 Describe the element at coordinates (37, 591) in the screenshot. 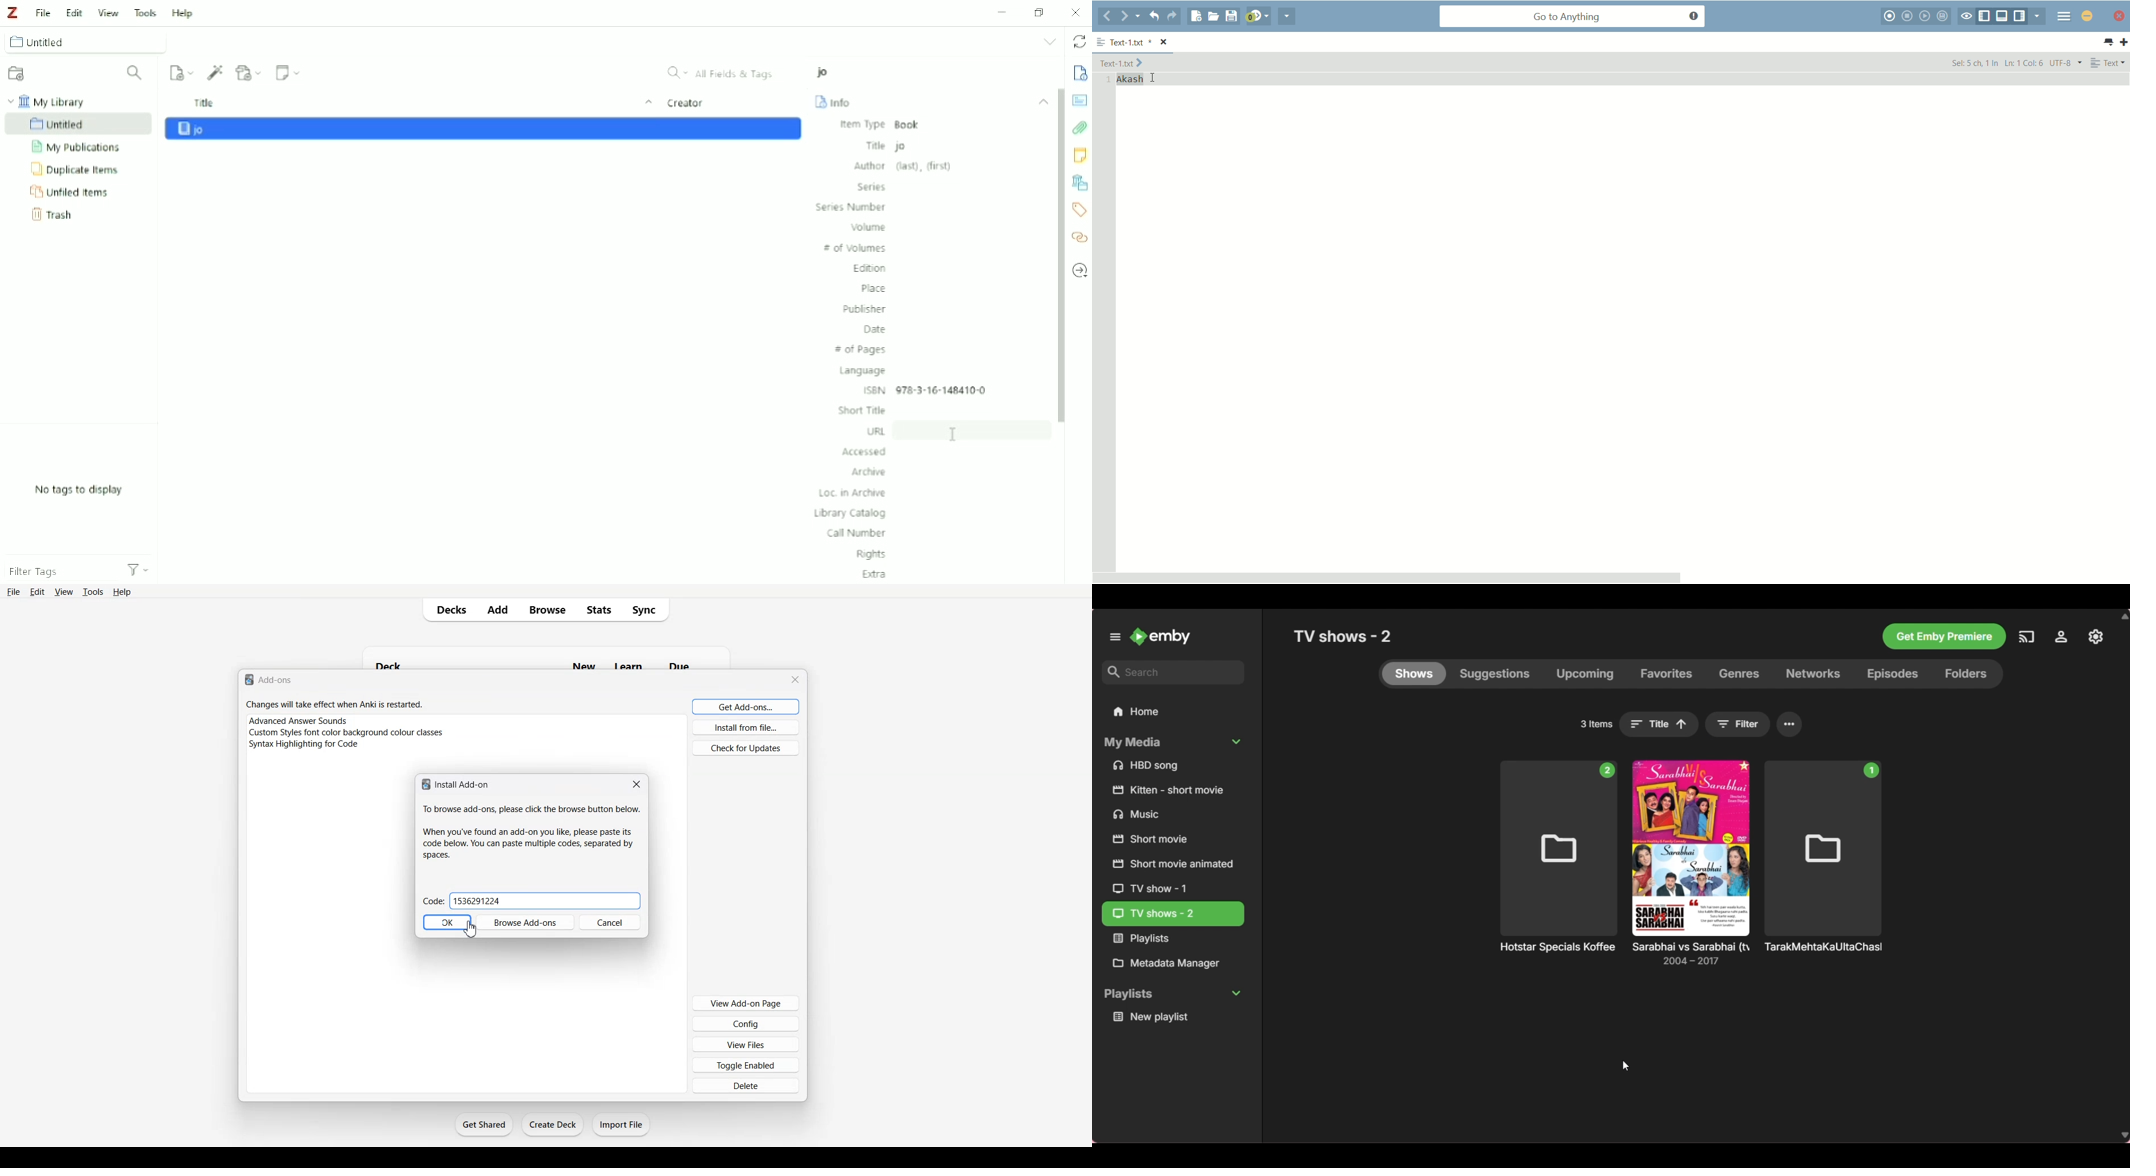

I see `Edit` at that location.